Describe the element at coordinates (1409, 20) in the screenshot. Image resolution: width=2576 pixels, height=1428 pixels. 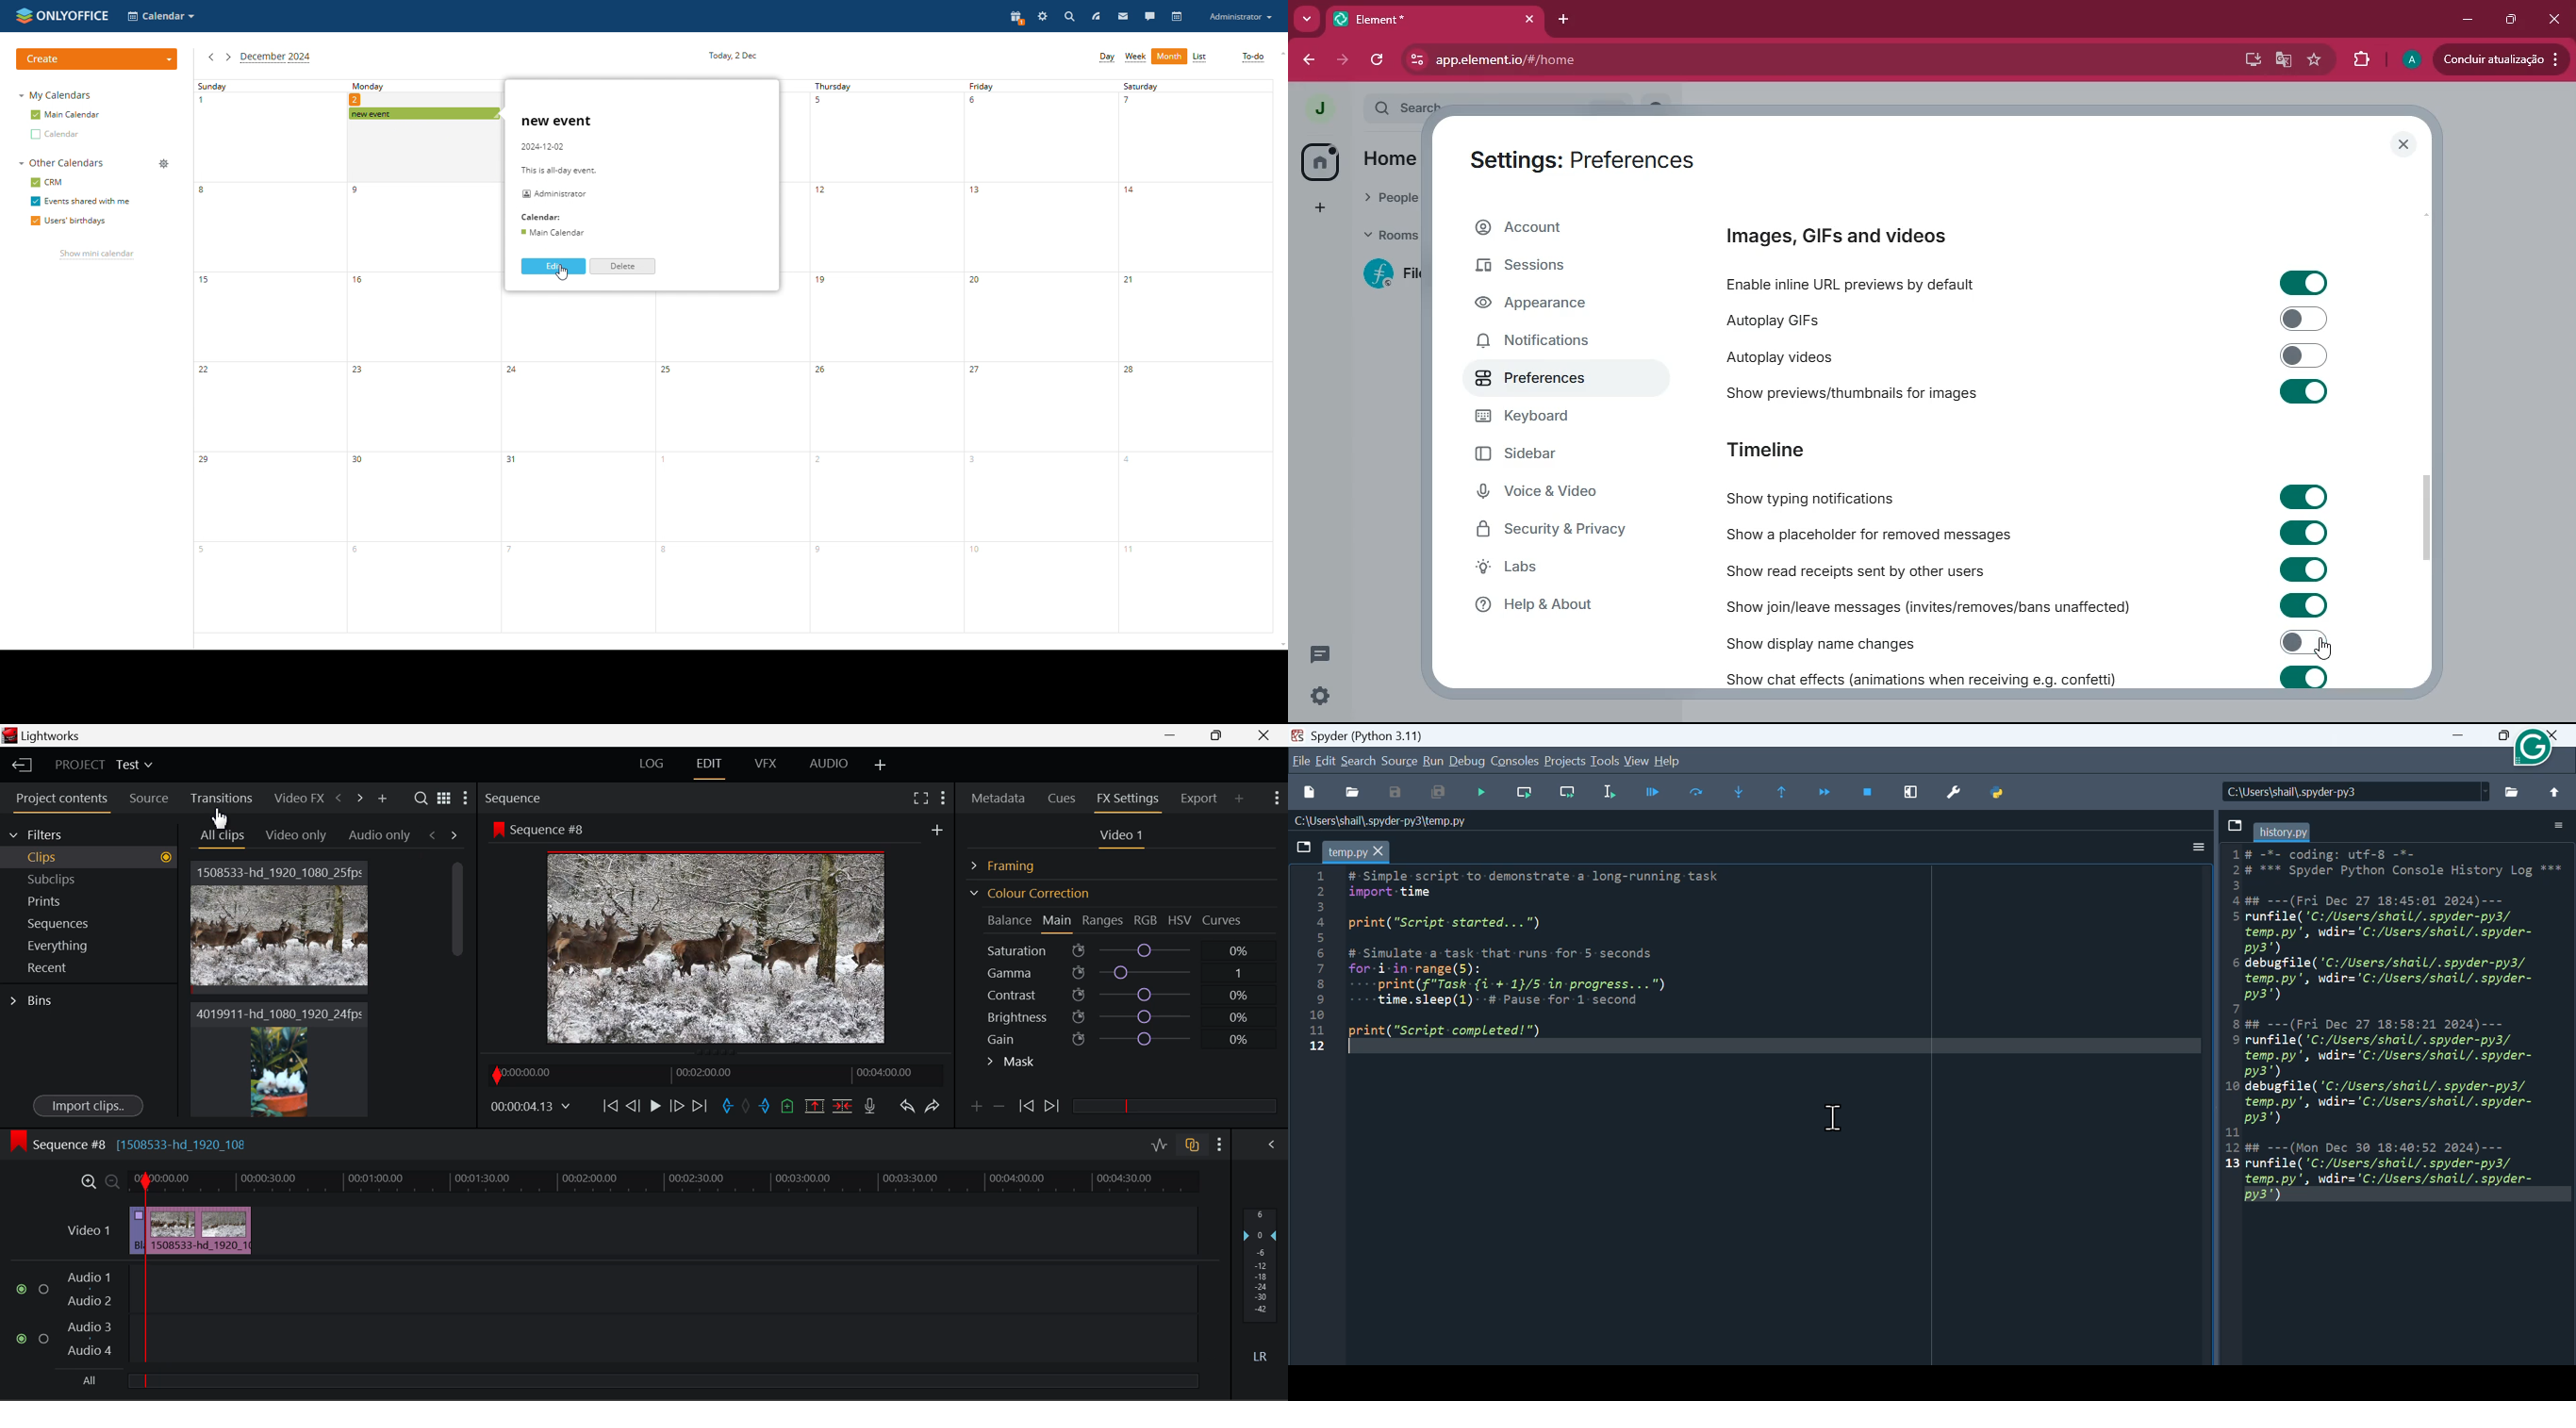
I see `tab` at that location.